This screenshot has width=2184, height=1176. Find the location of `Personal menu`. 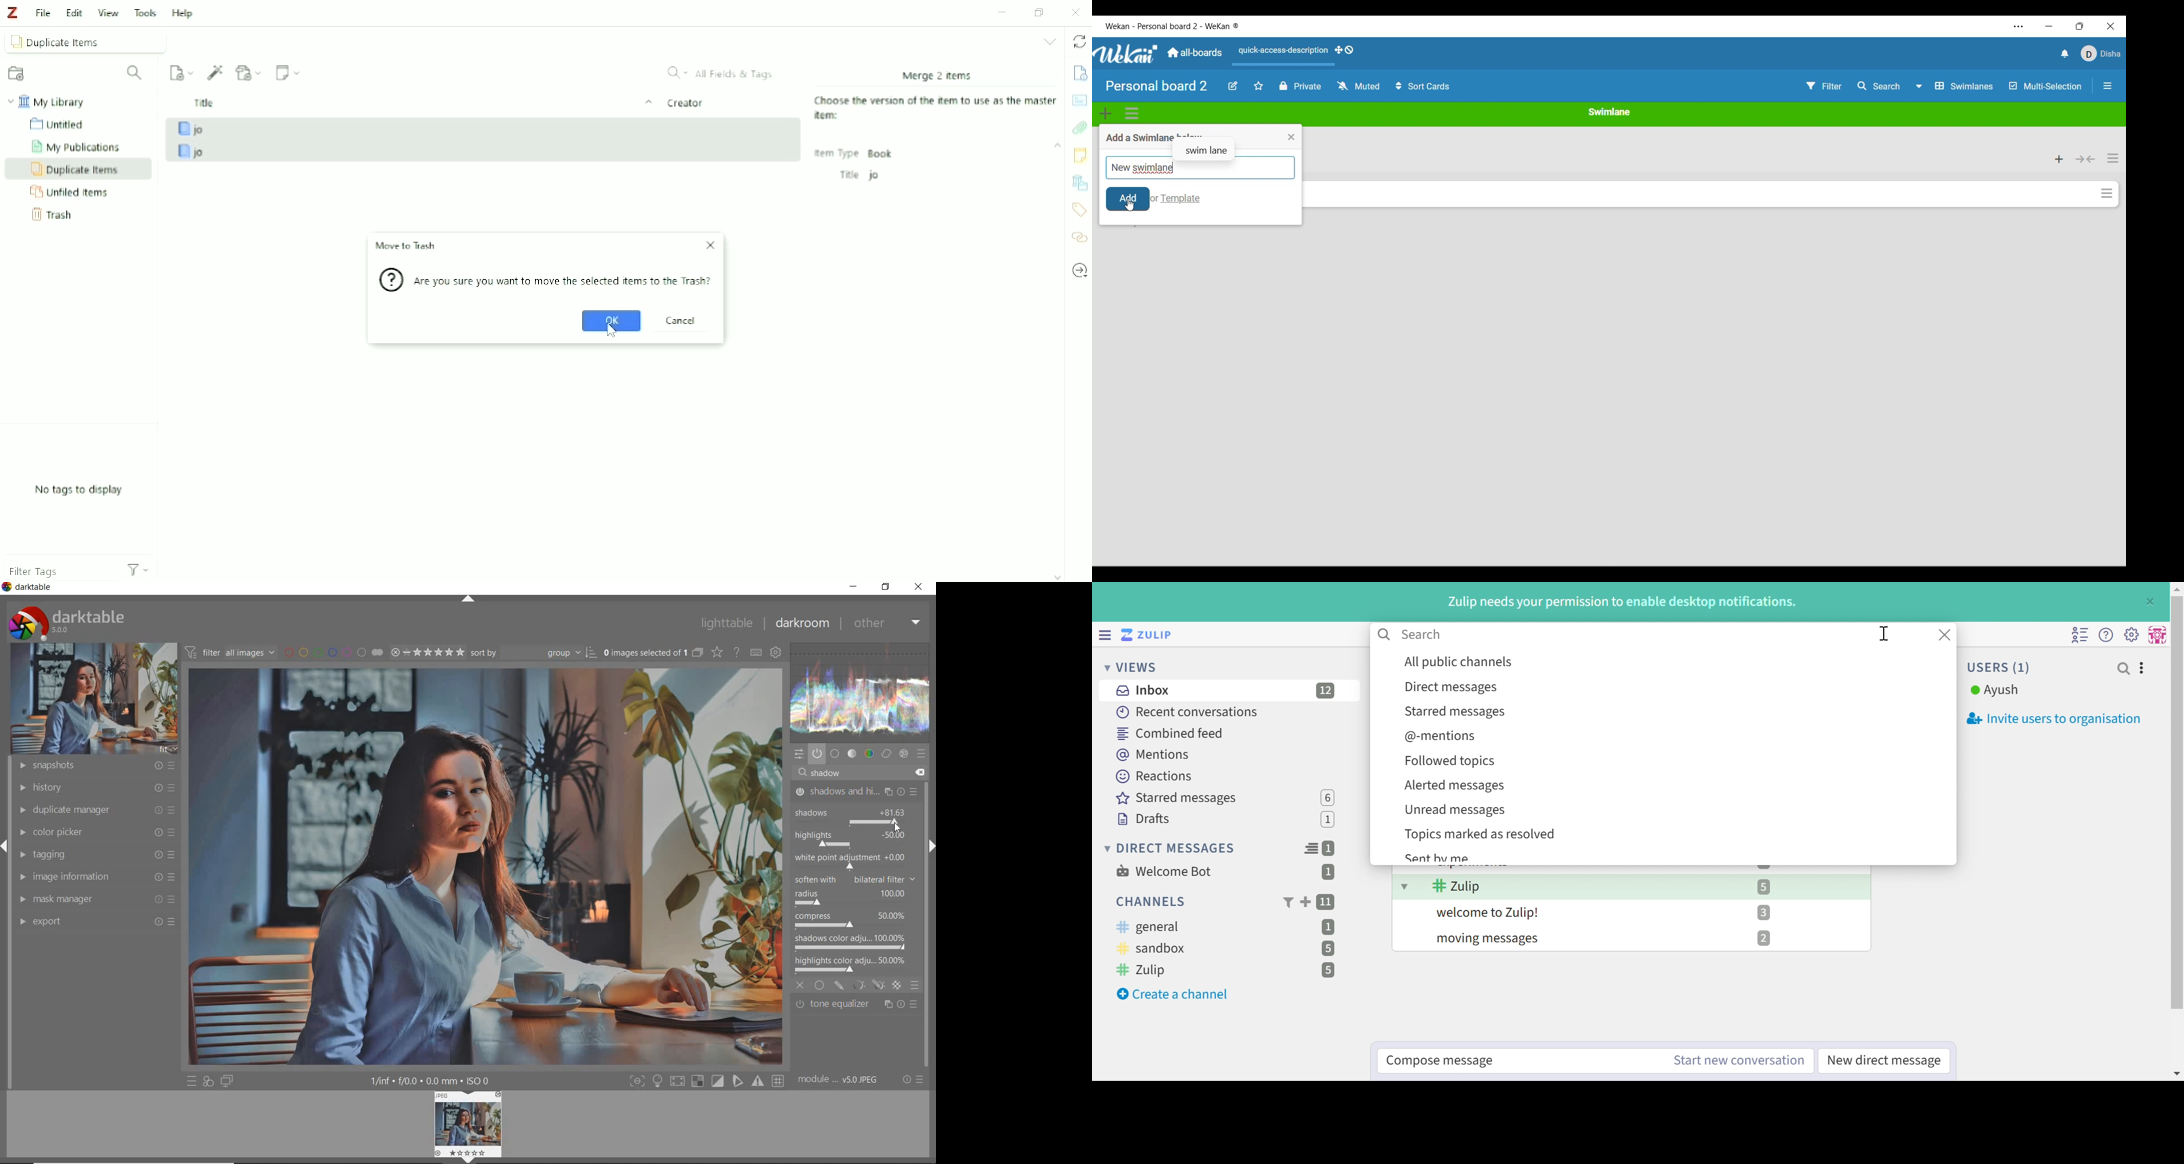

Personal menu is located at coordinates (2158, 634).